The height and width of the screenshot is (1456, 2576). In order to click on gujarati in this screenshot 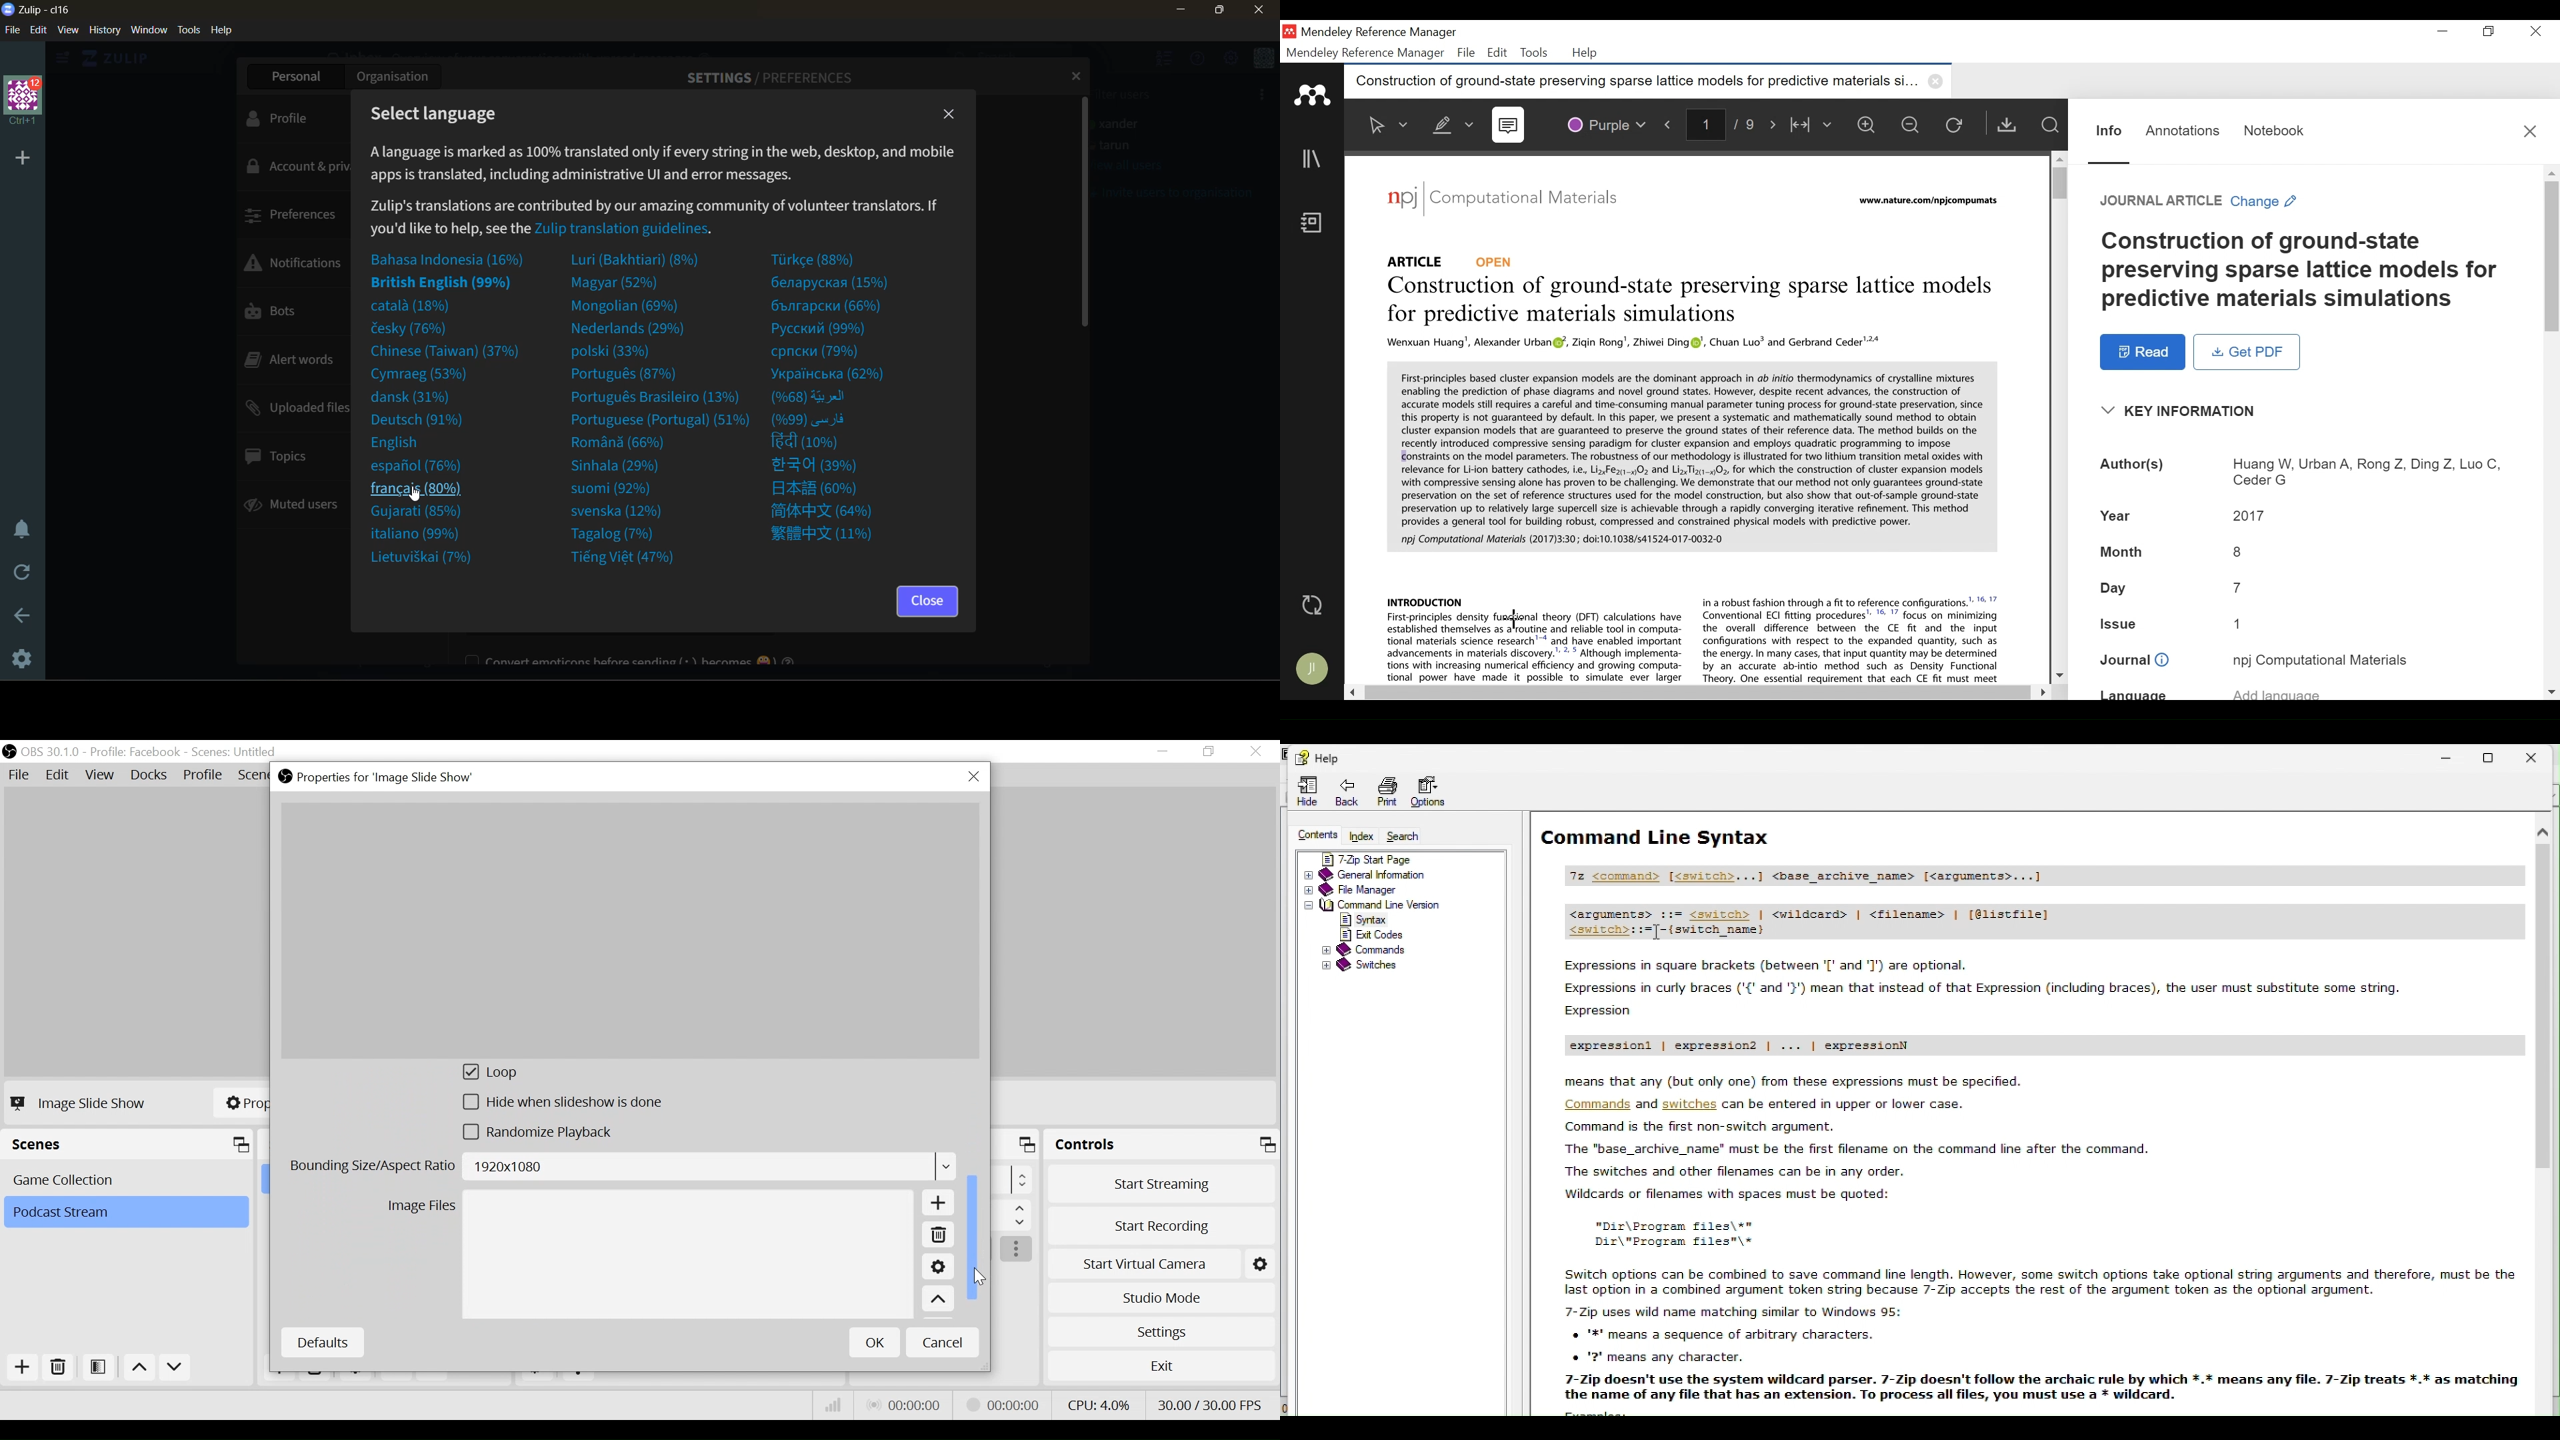, I will do `click(423, 510)`.